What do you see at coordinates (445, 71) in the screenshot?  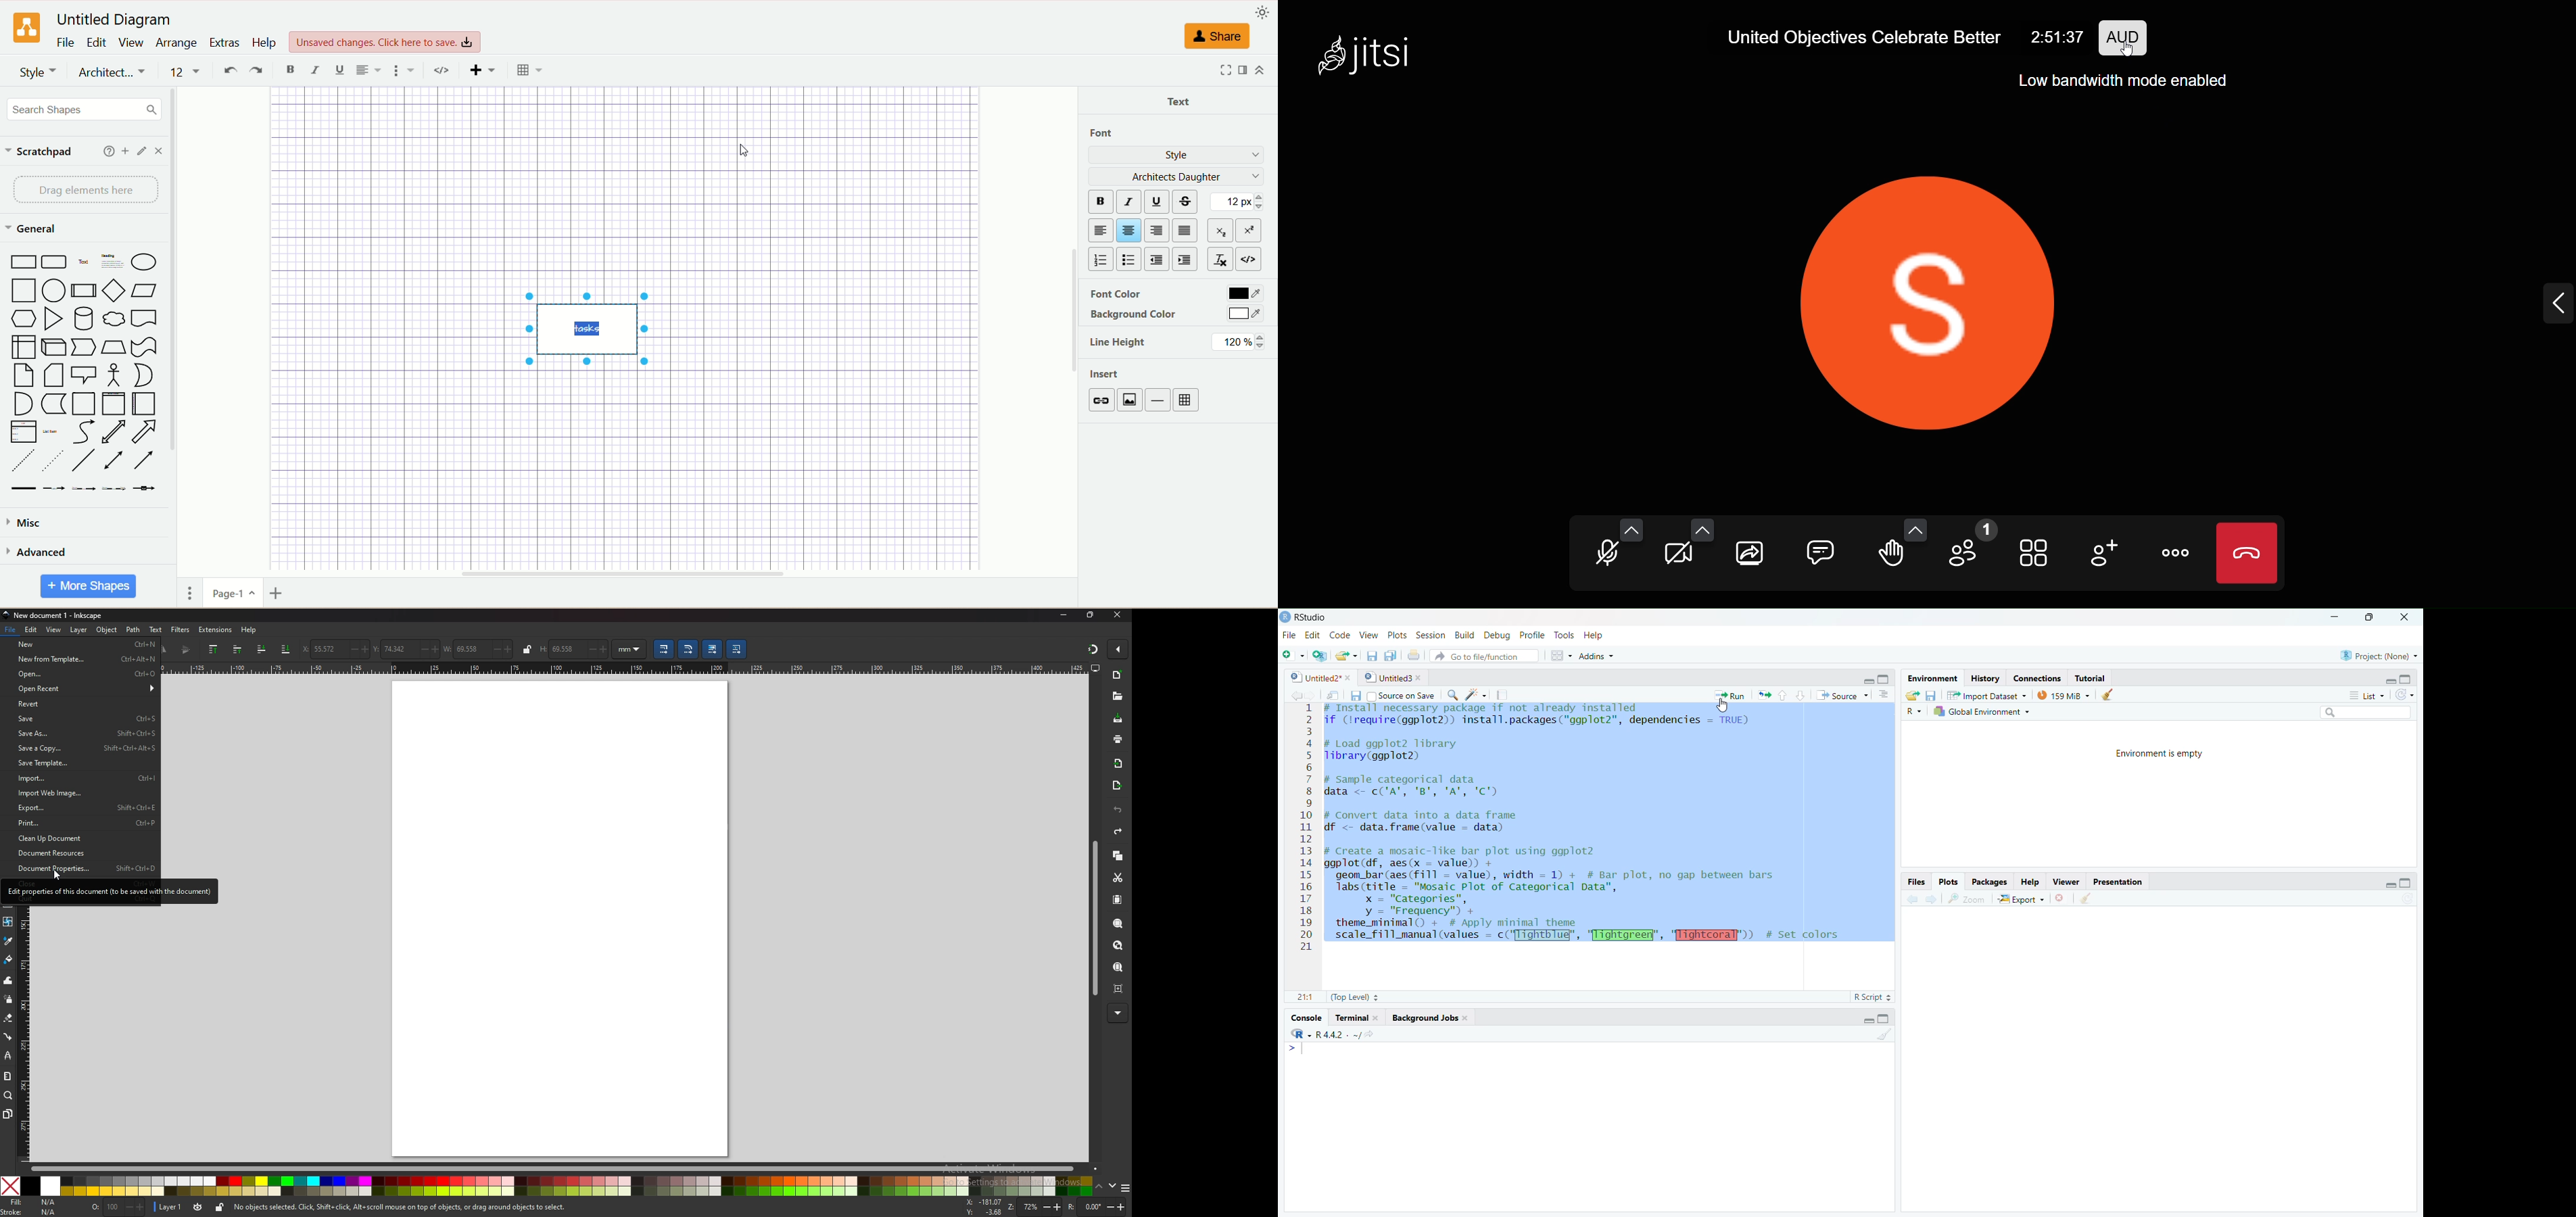 I see `Scripts` at bounding box center [445, 71].